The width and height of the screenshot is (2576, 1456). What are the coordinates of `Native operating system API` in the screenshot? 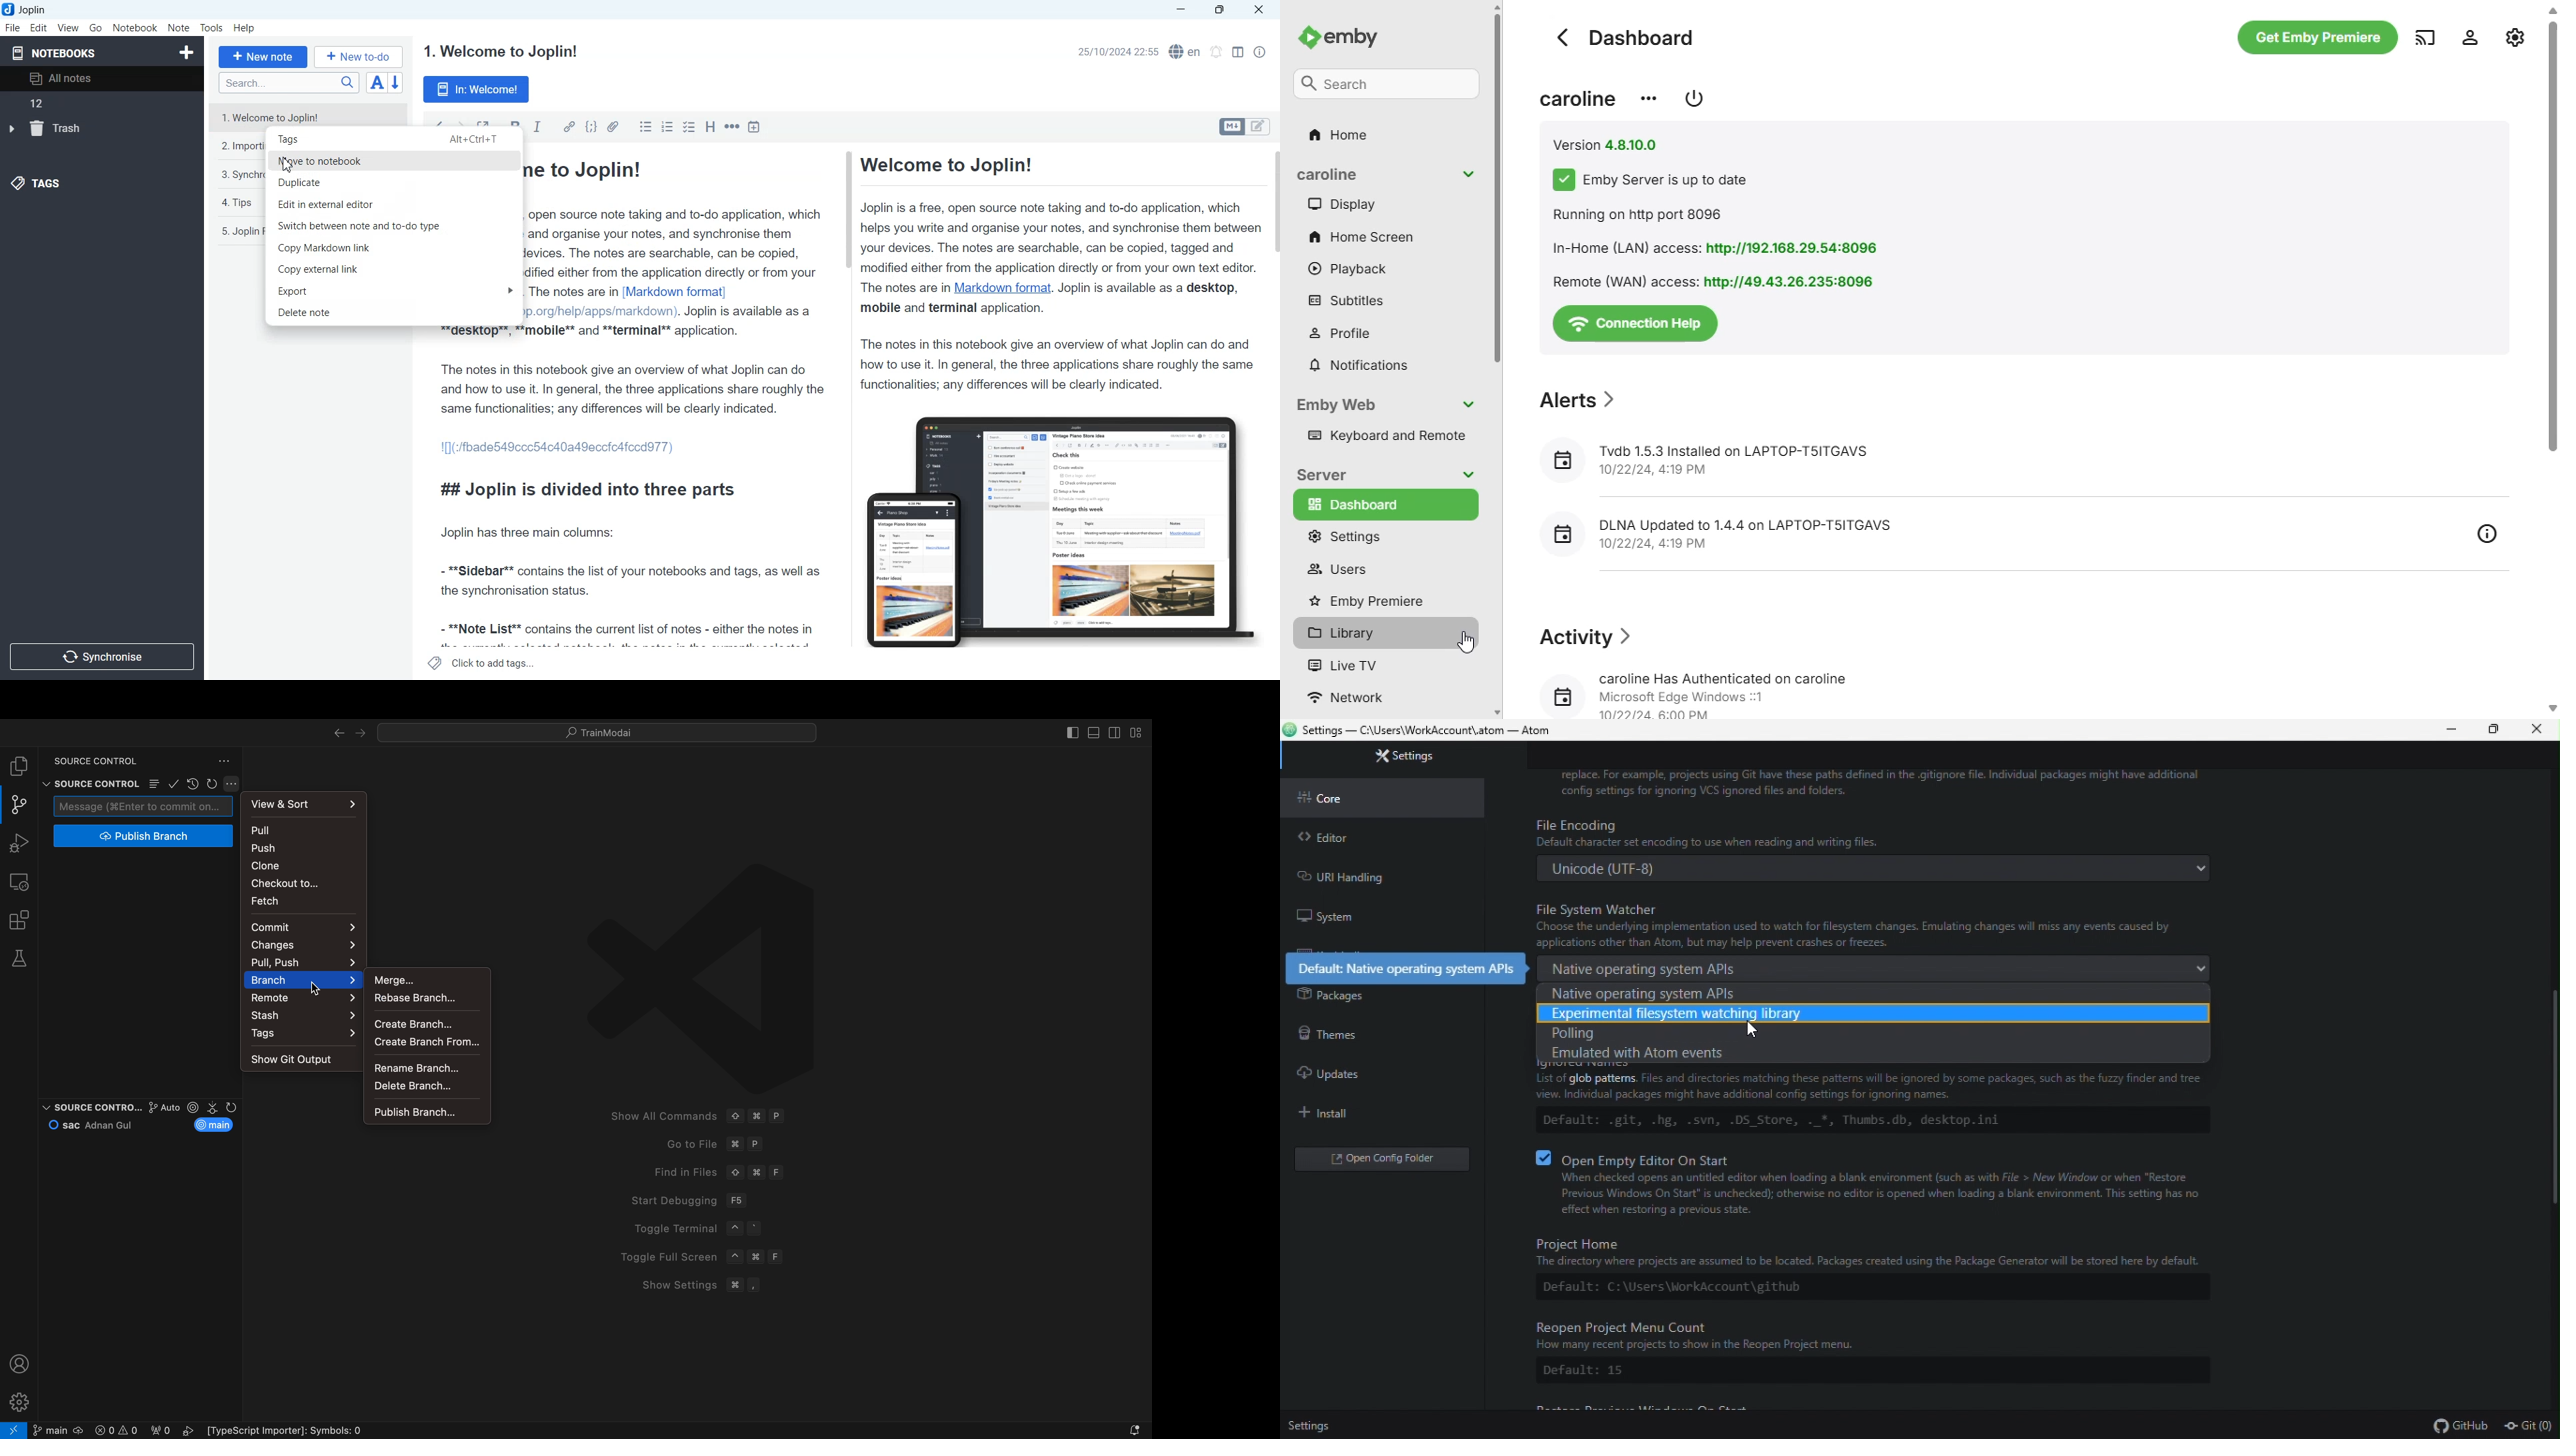 It's located at (1867, 993).